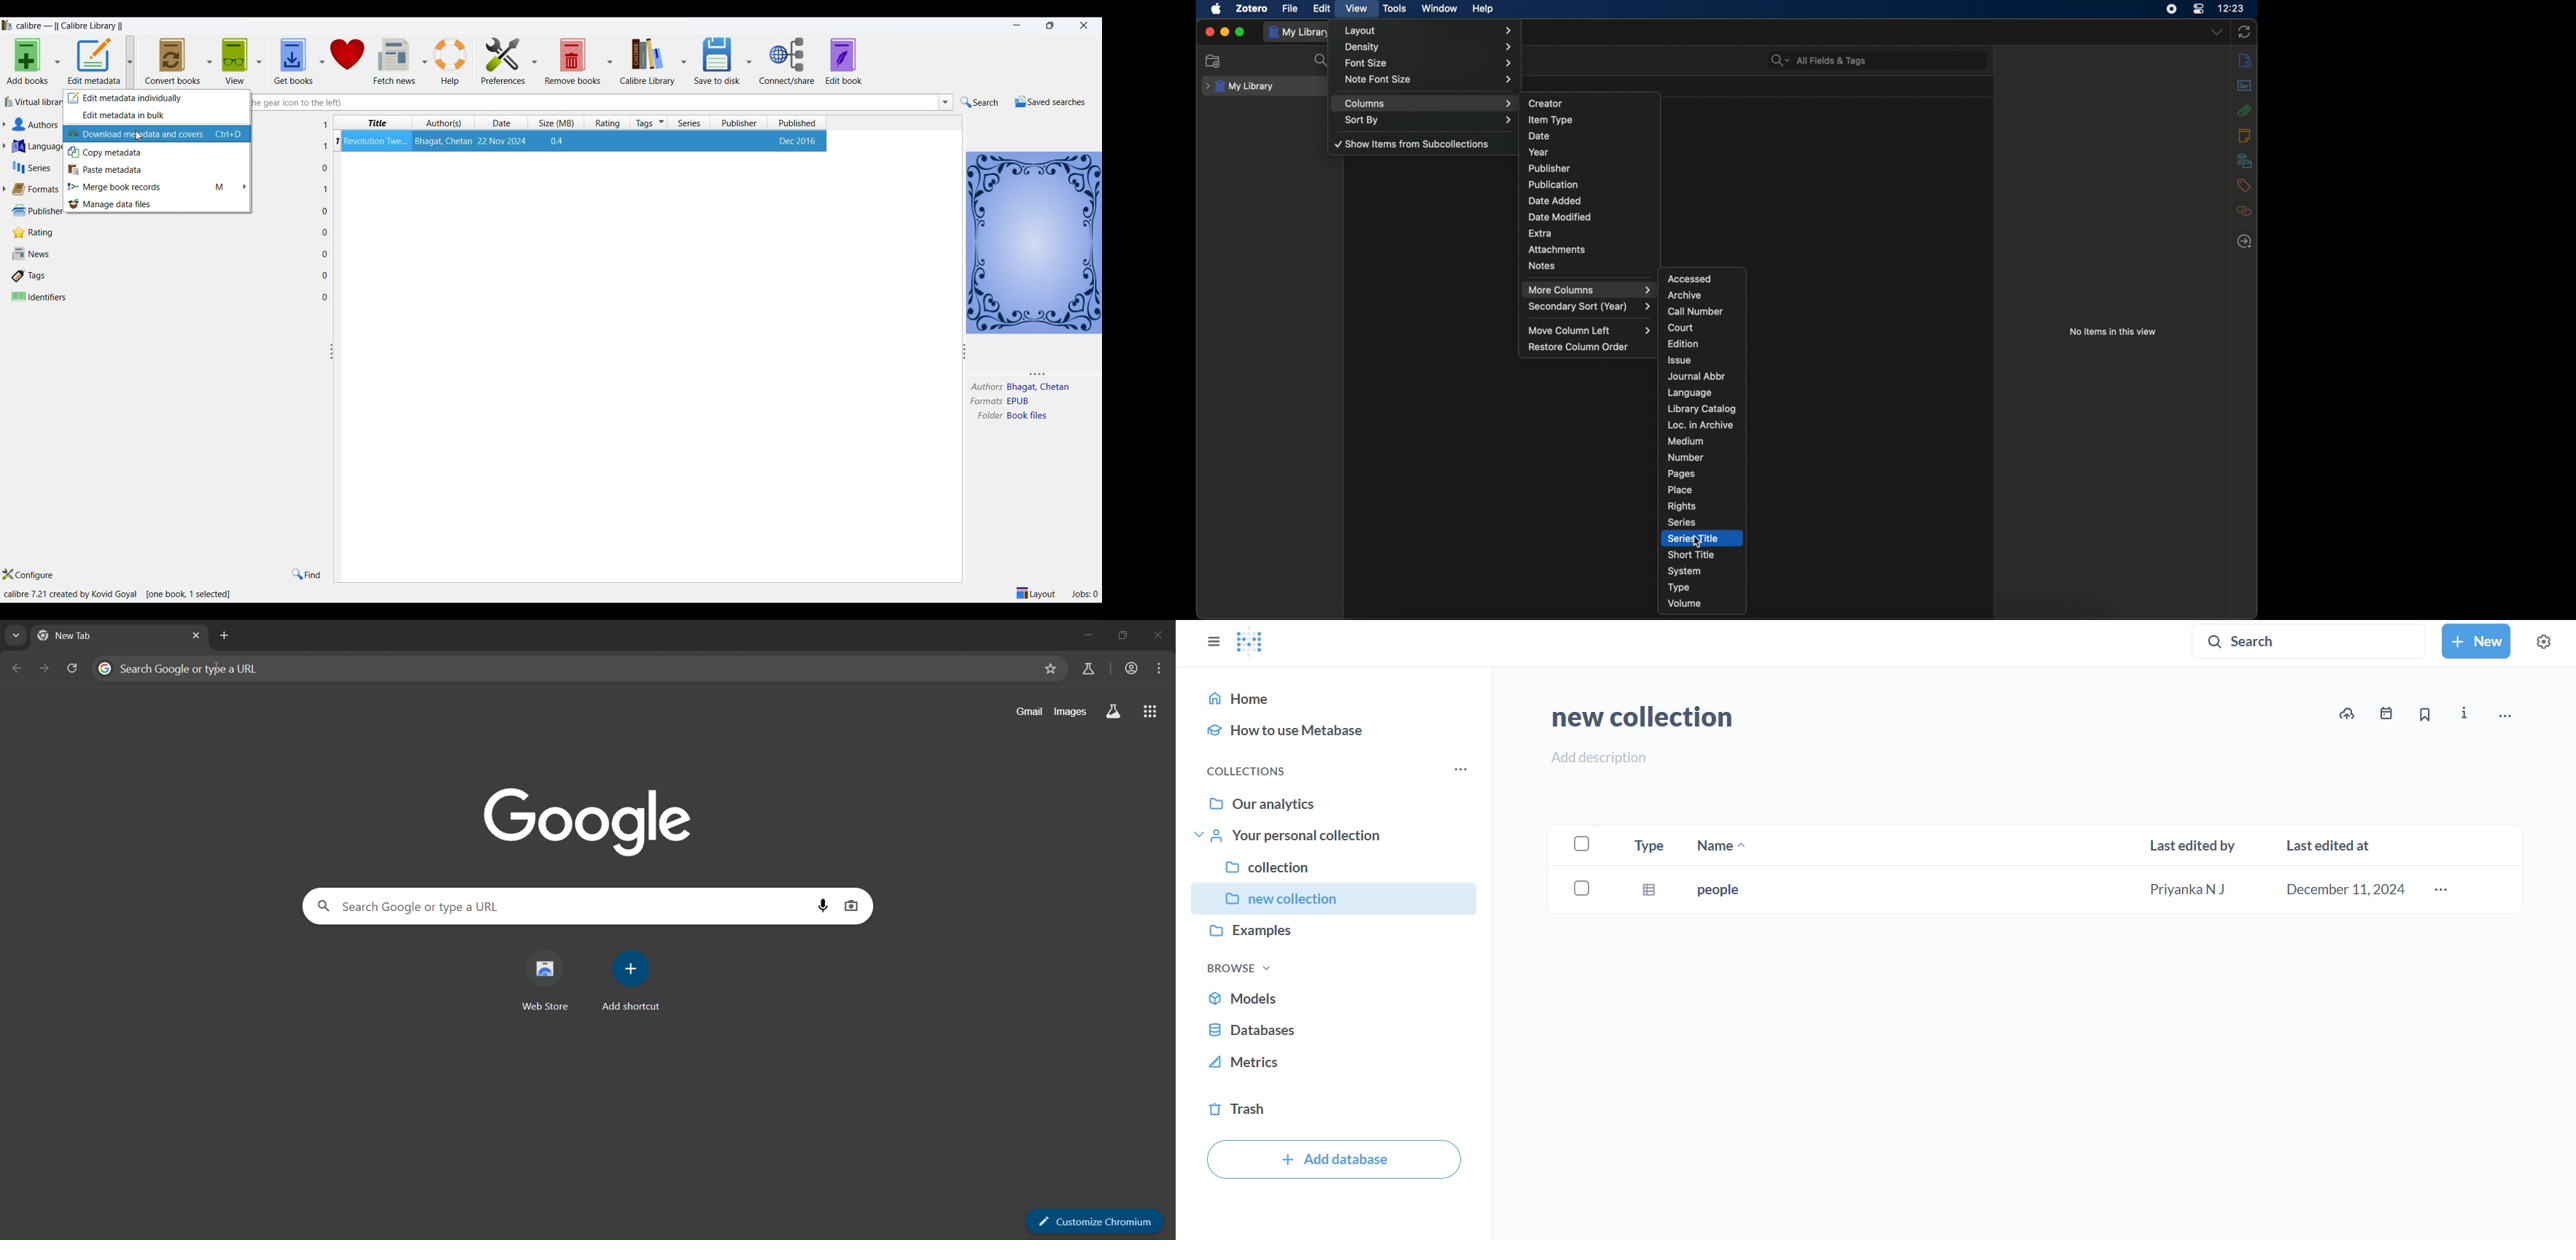  I want to click on rating, so click(30, 232).